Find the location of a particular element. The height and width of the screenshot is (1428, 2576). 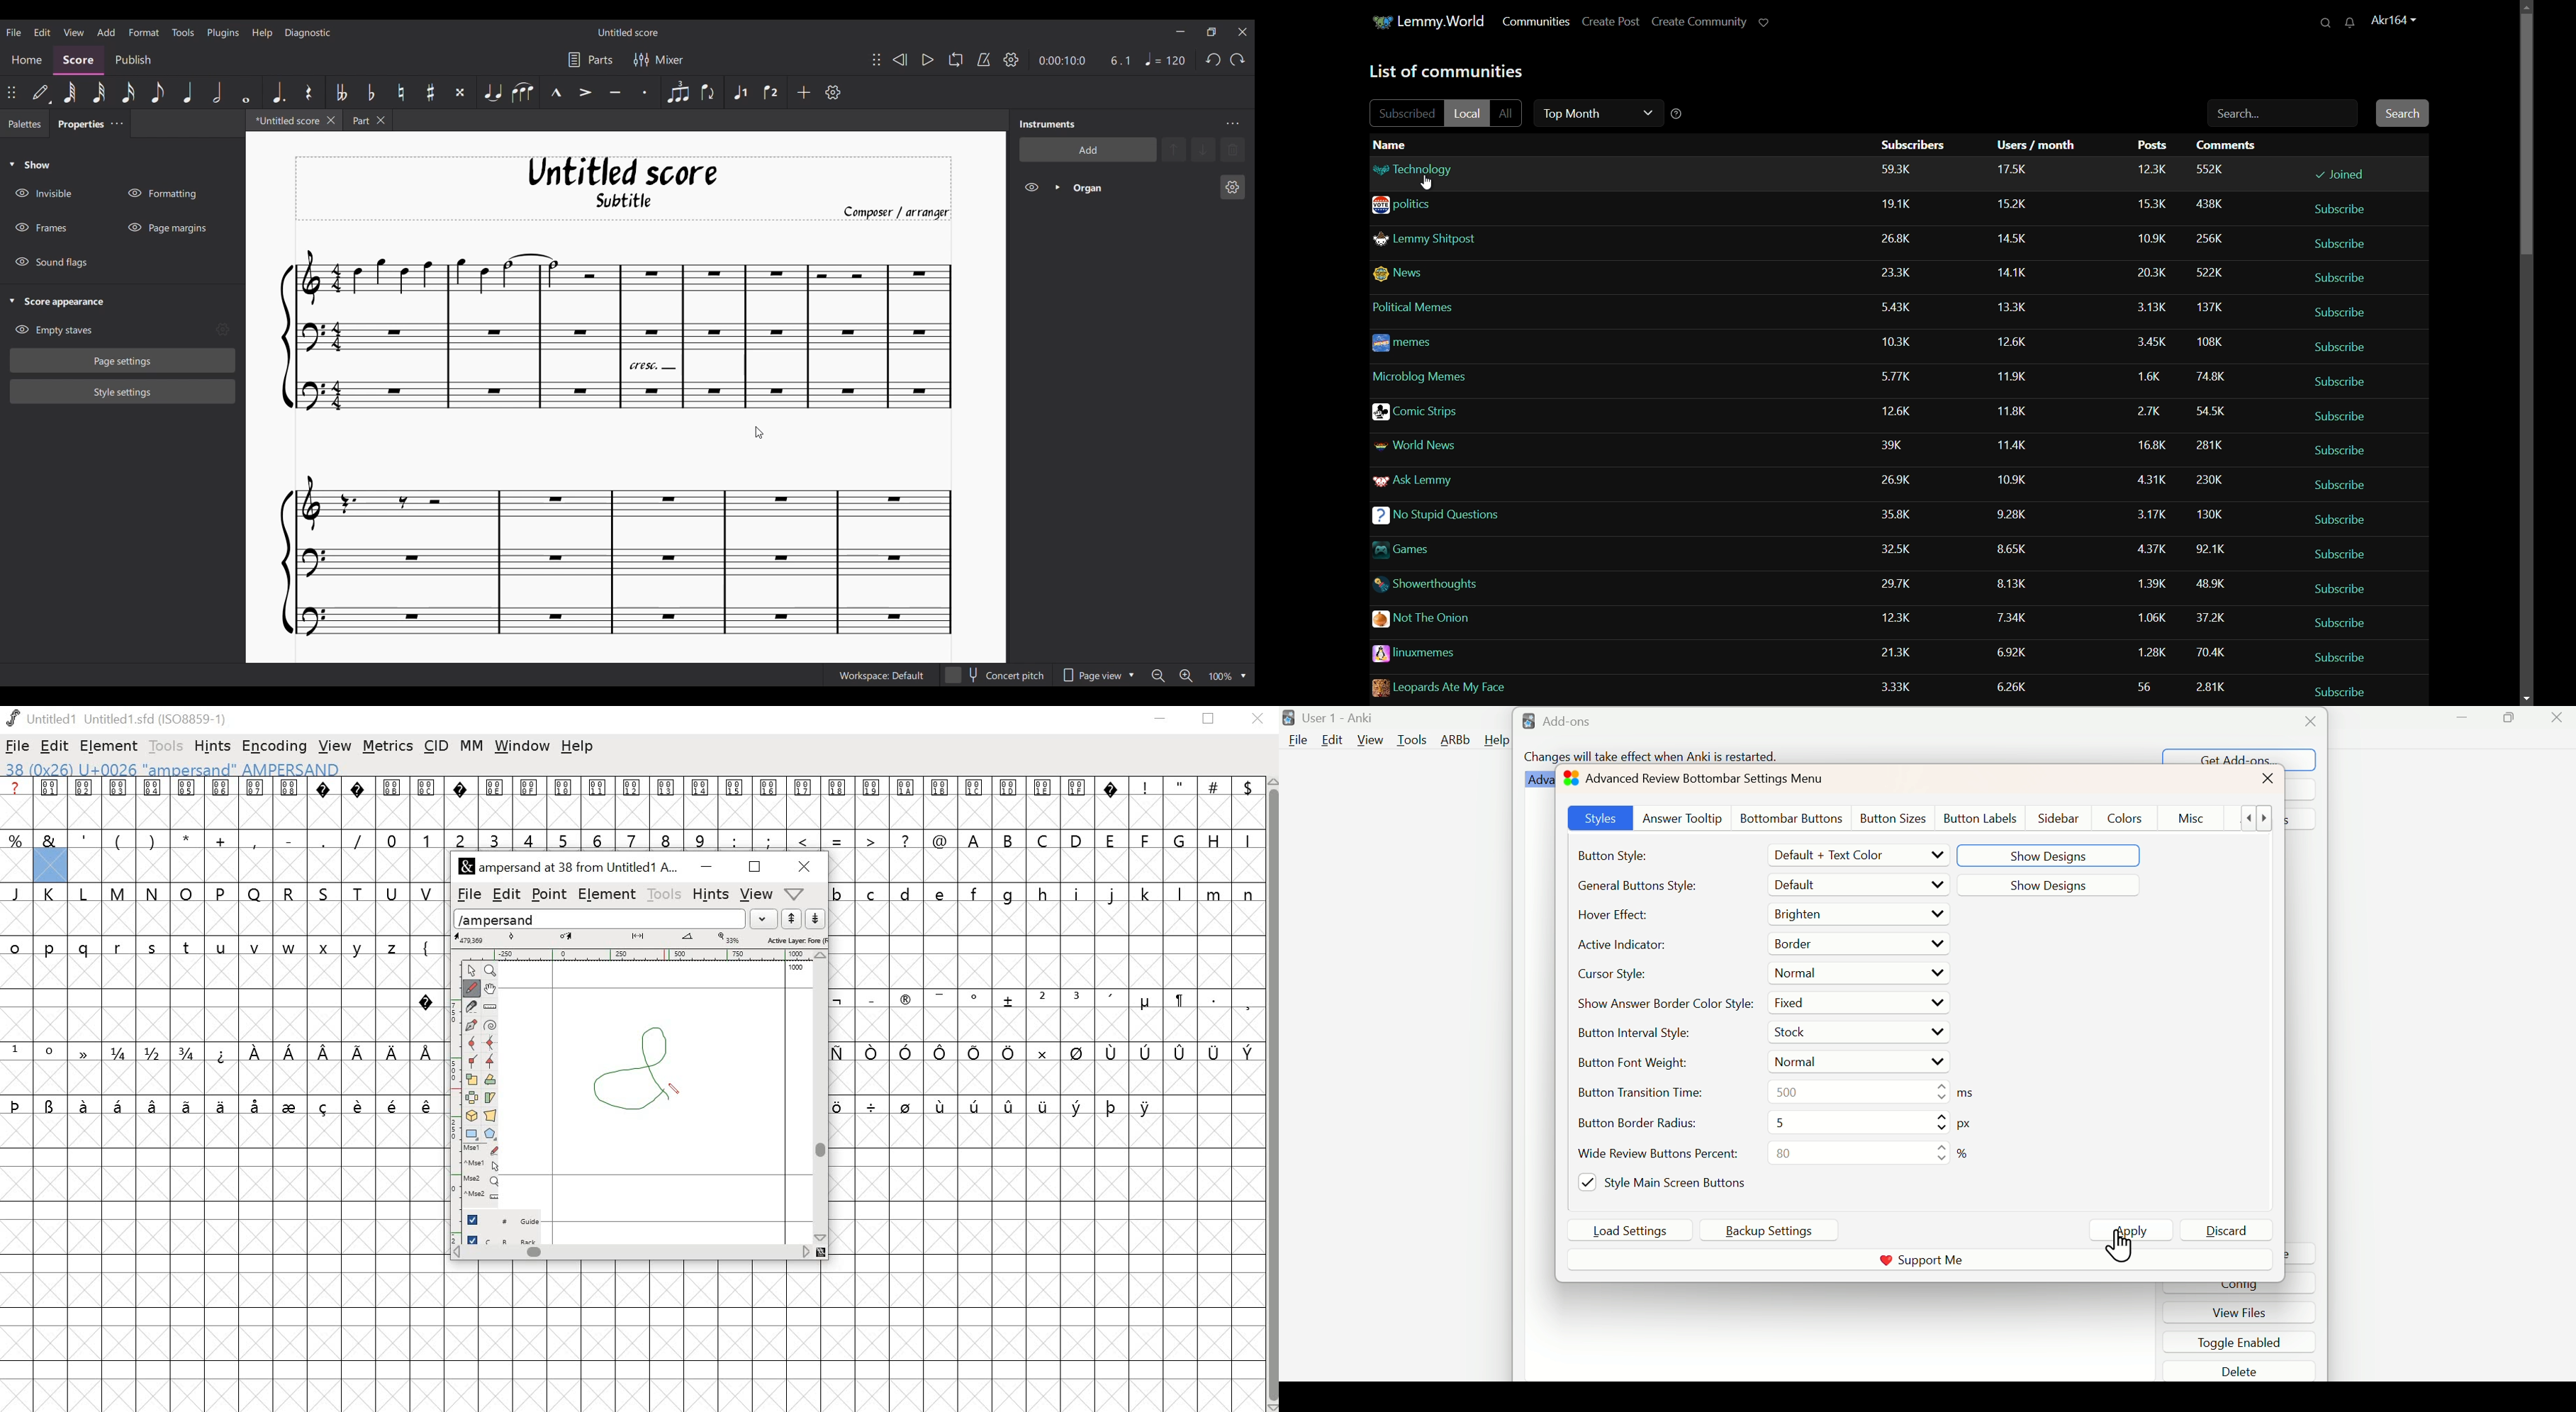

hints is located at coordinates (215, 745).